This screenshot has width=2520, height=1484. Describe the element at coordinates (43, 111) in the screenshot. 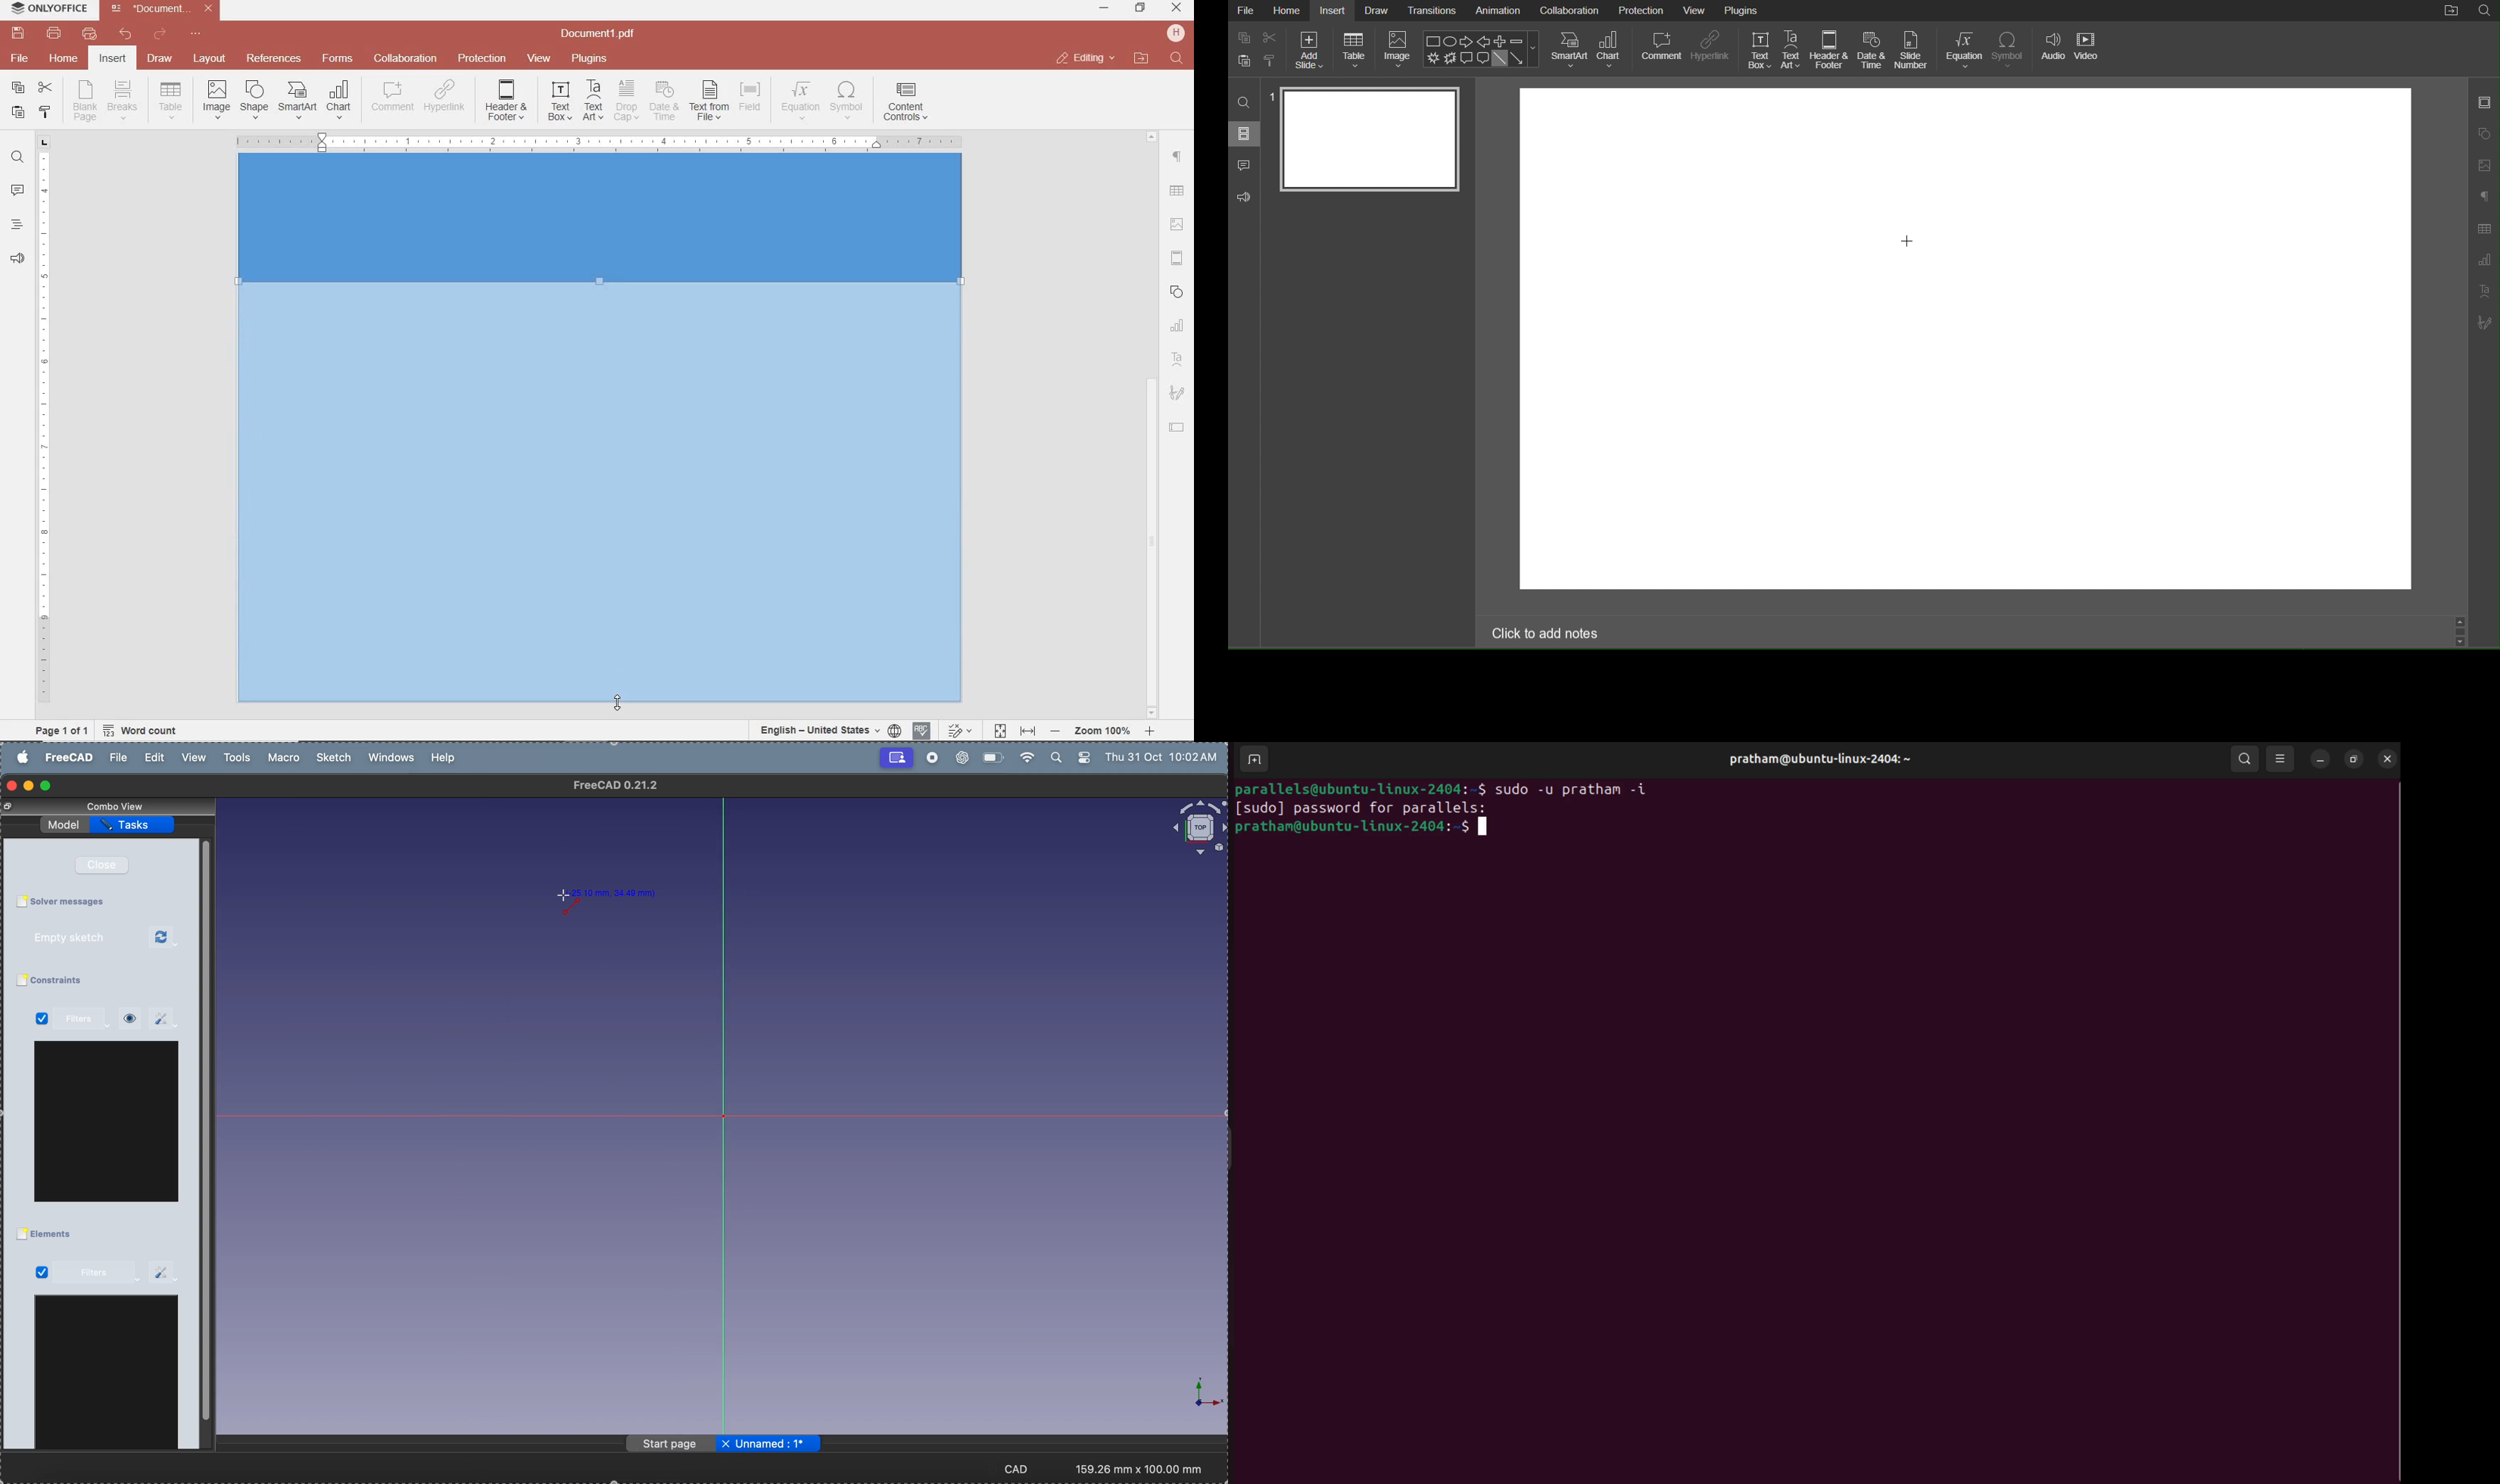

I see `copy style` at that location.